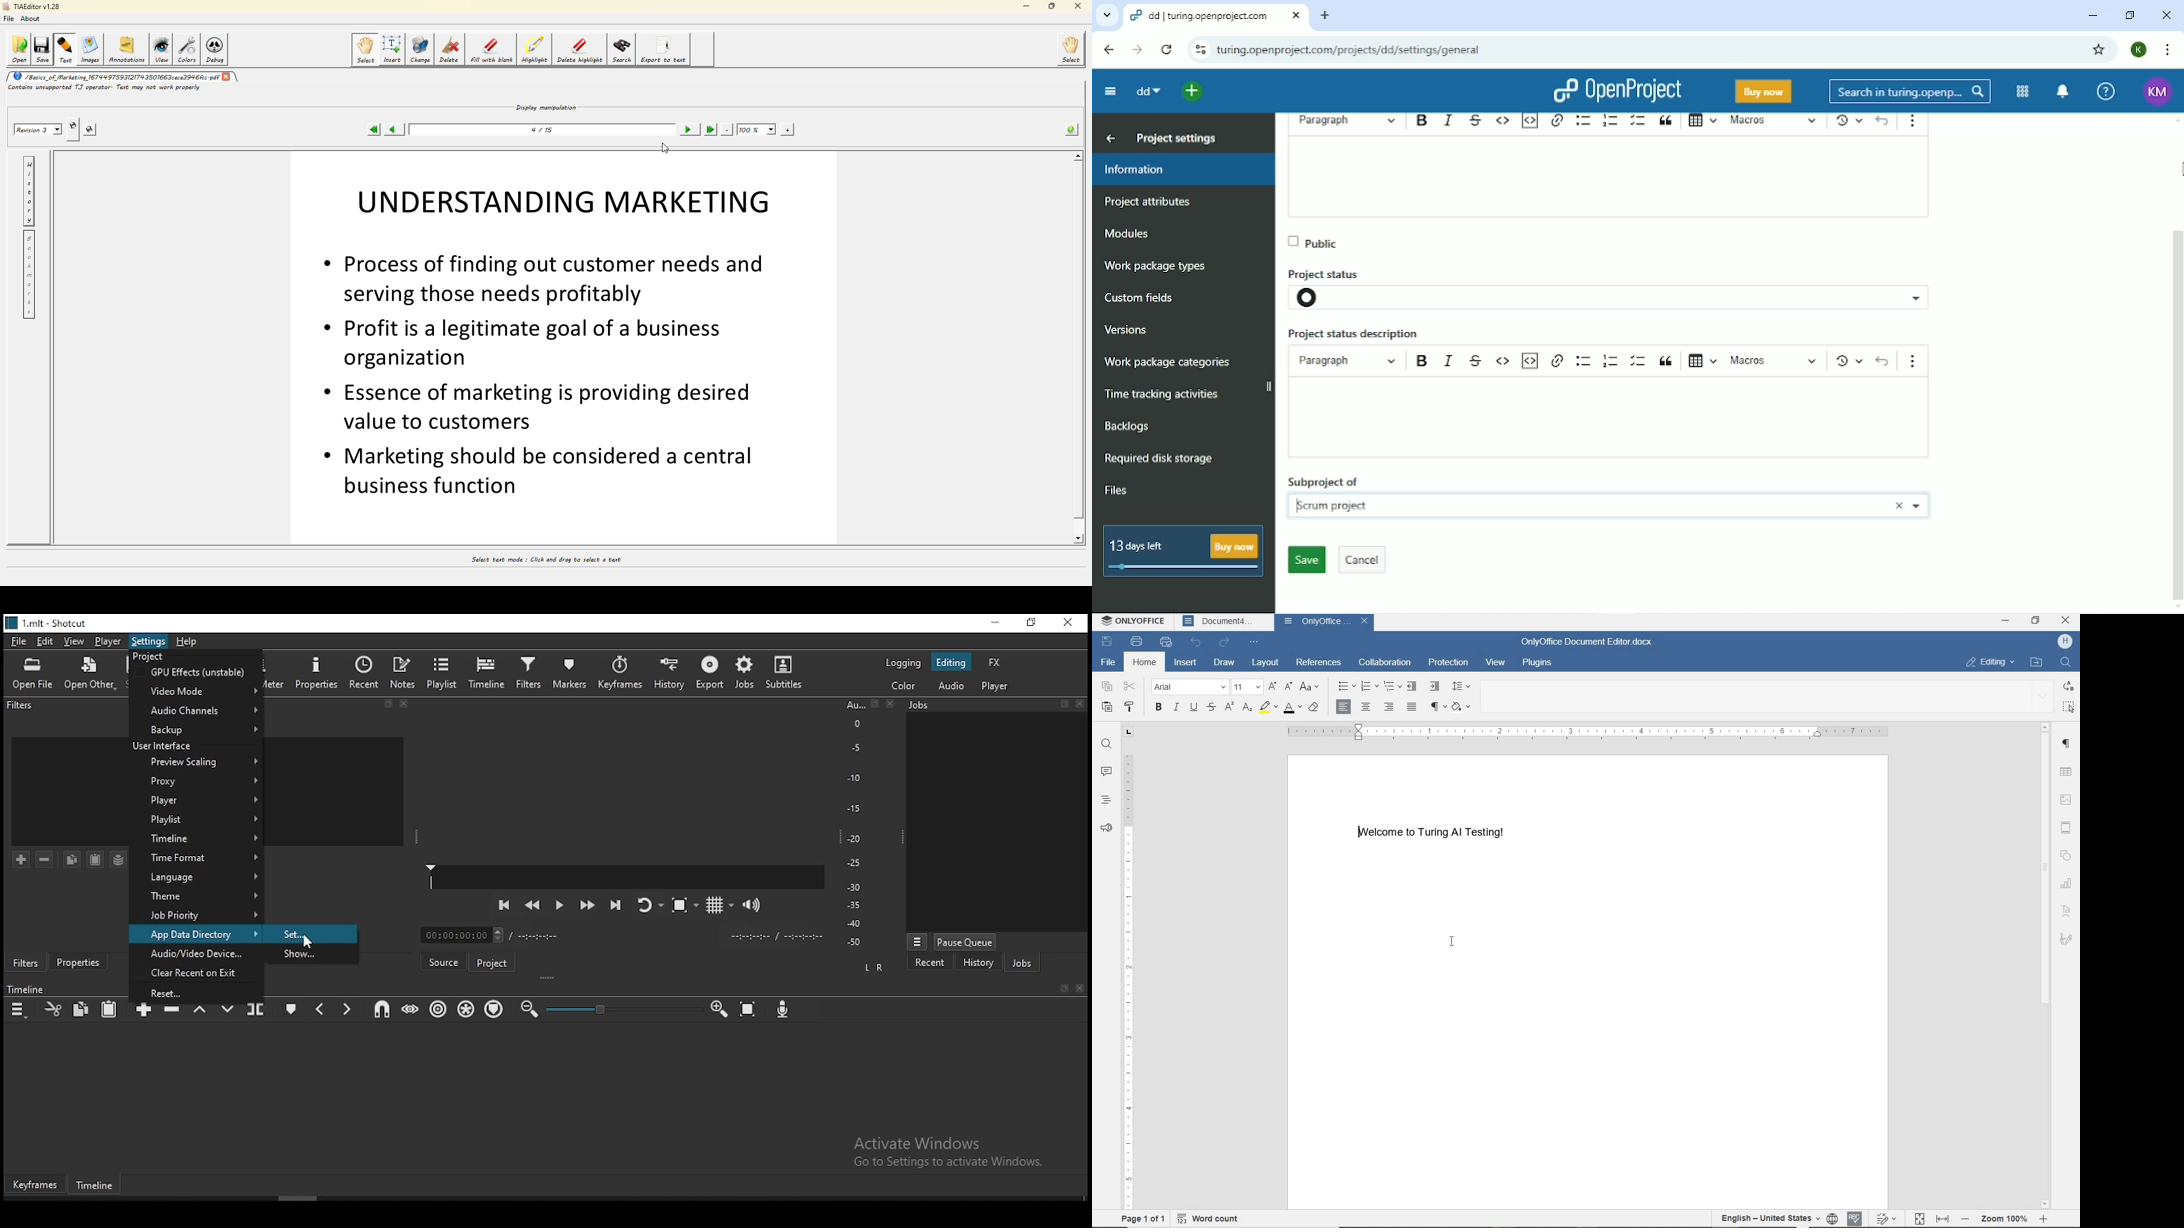 This screenshot has height=1232, width=2184. What do you see at coordinates (443, 960) in the screenshot?
I see `source` at bounding box center [443, 960].